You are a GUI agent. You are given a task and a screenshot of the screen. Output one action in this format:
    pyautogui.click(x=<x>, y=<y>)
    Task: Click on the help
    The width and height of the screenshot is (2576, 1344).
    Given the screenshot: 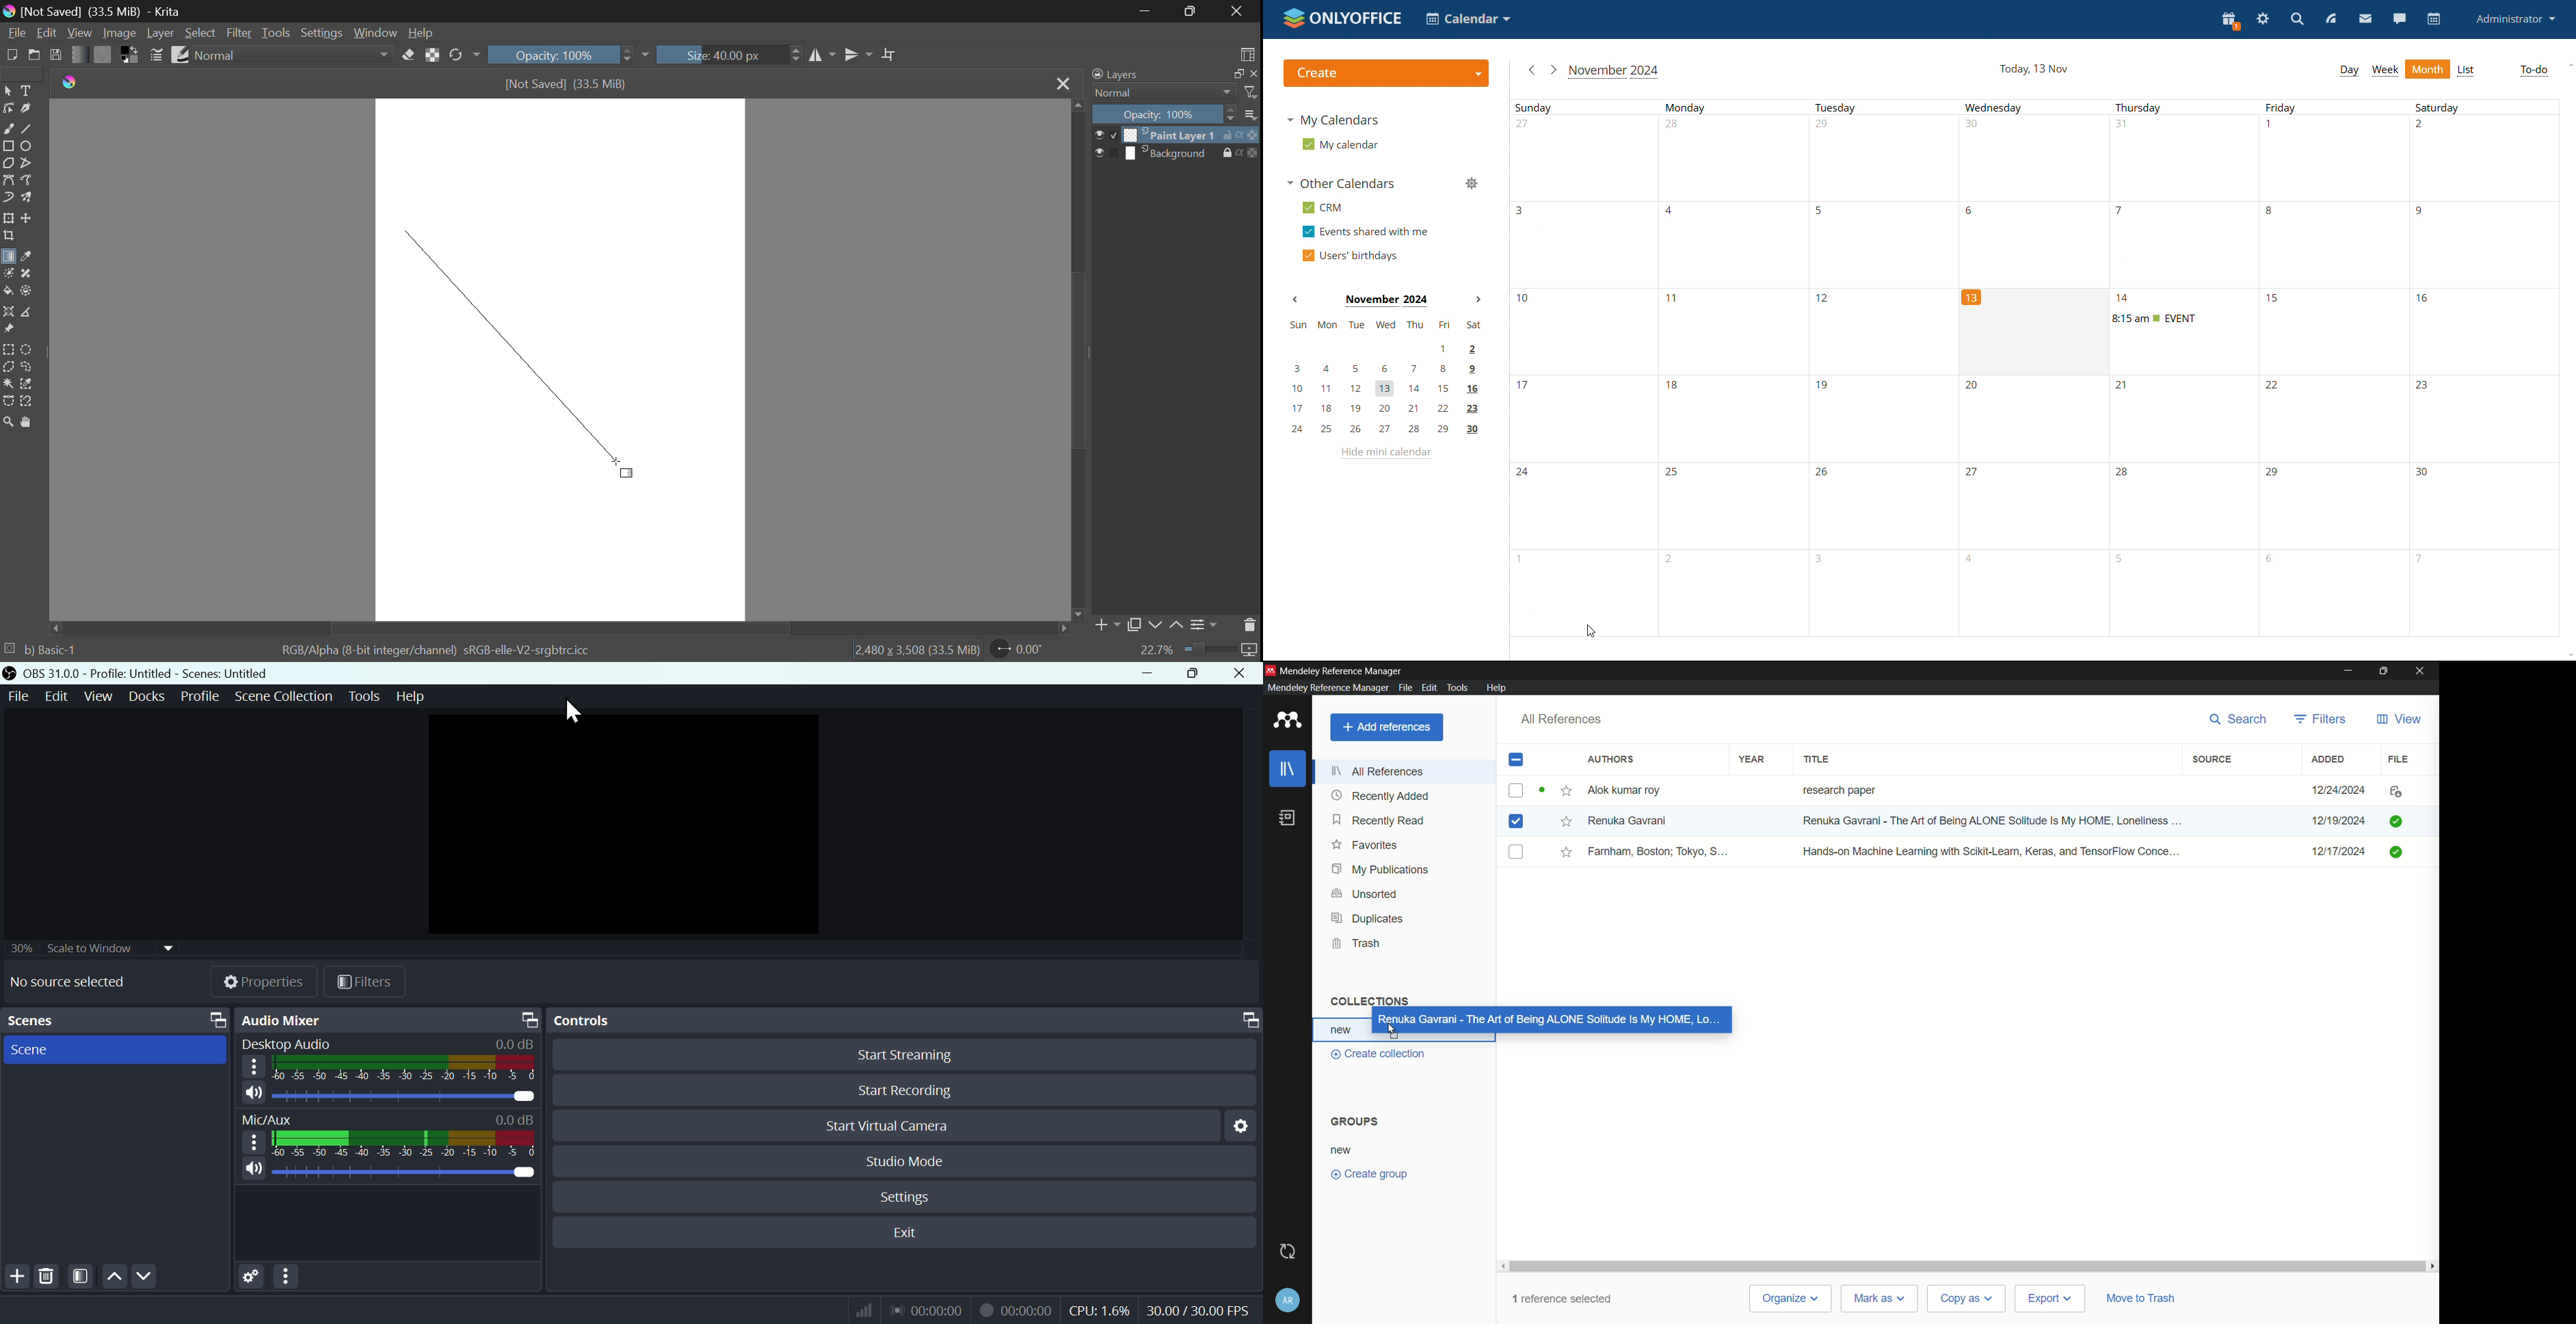 What is the action you would take?
    pyautogui.click(x=412, y=696)
    